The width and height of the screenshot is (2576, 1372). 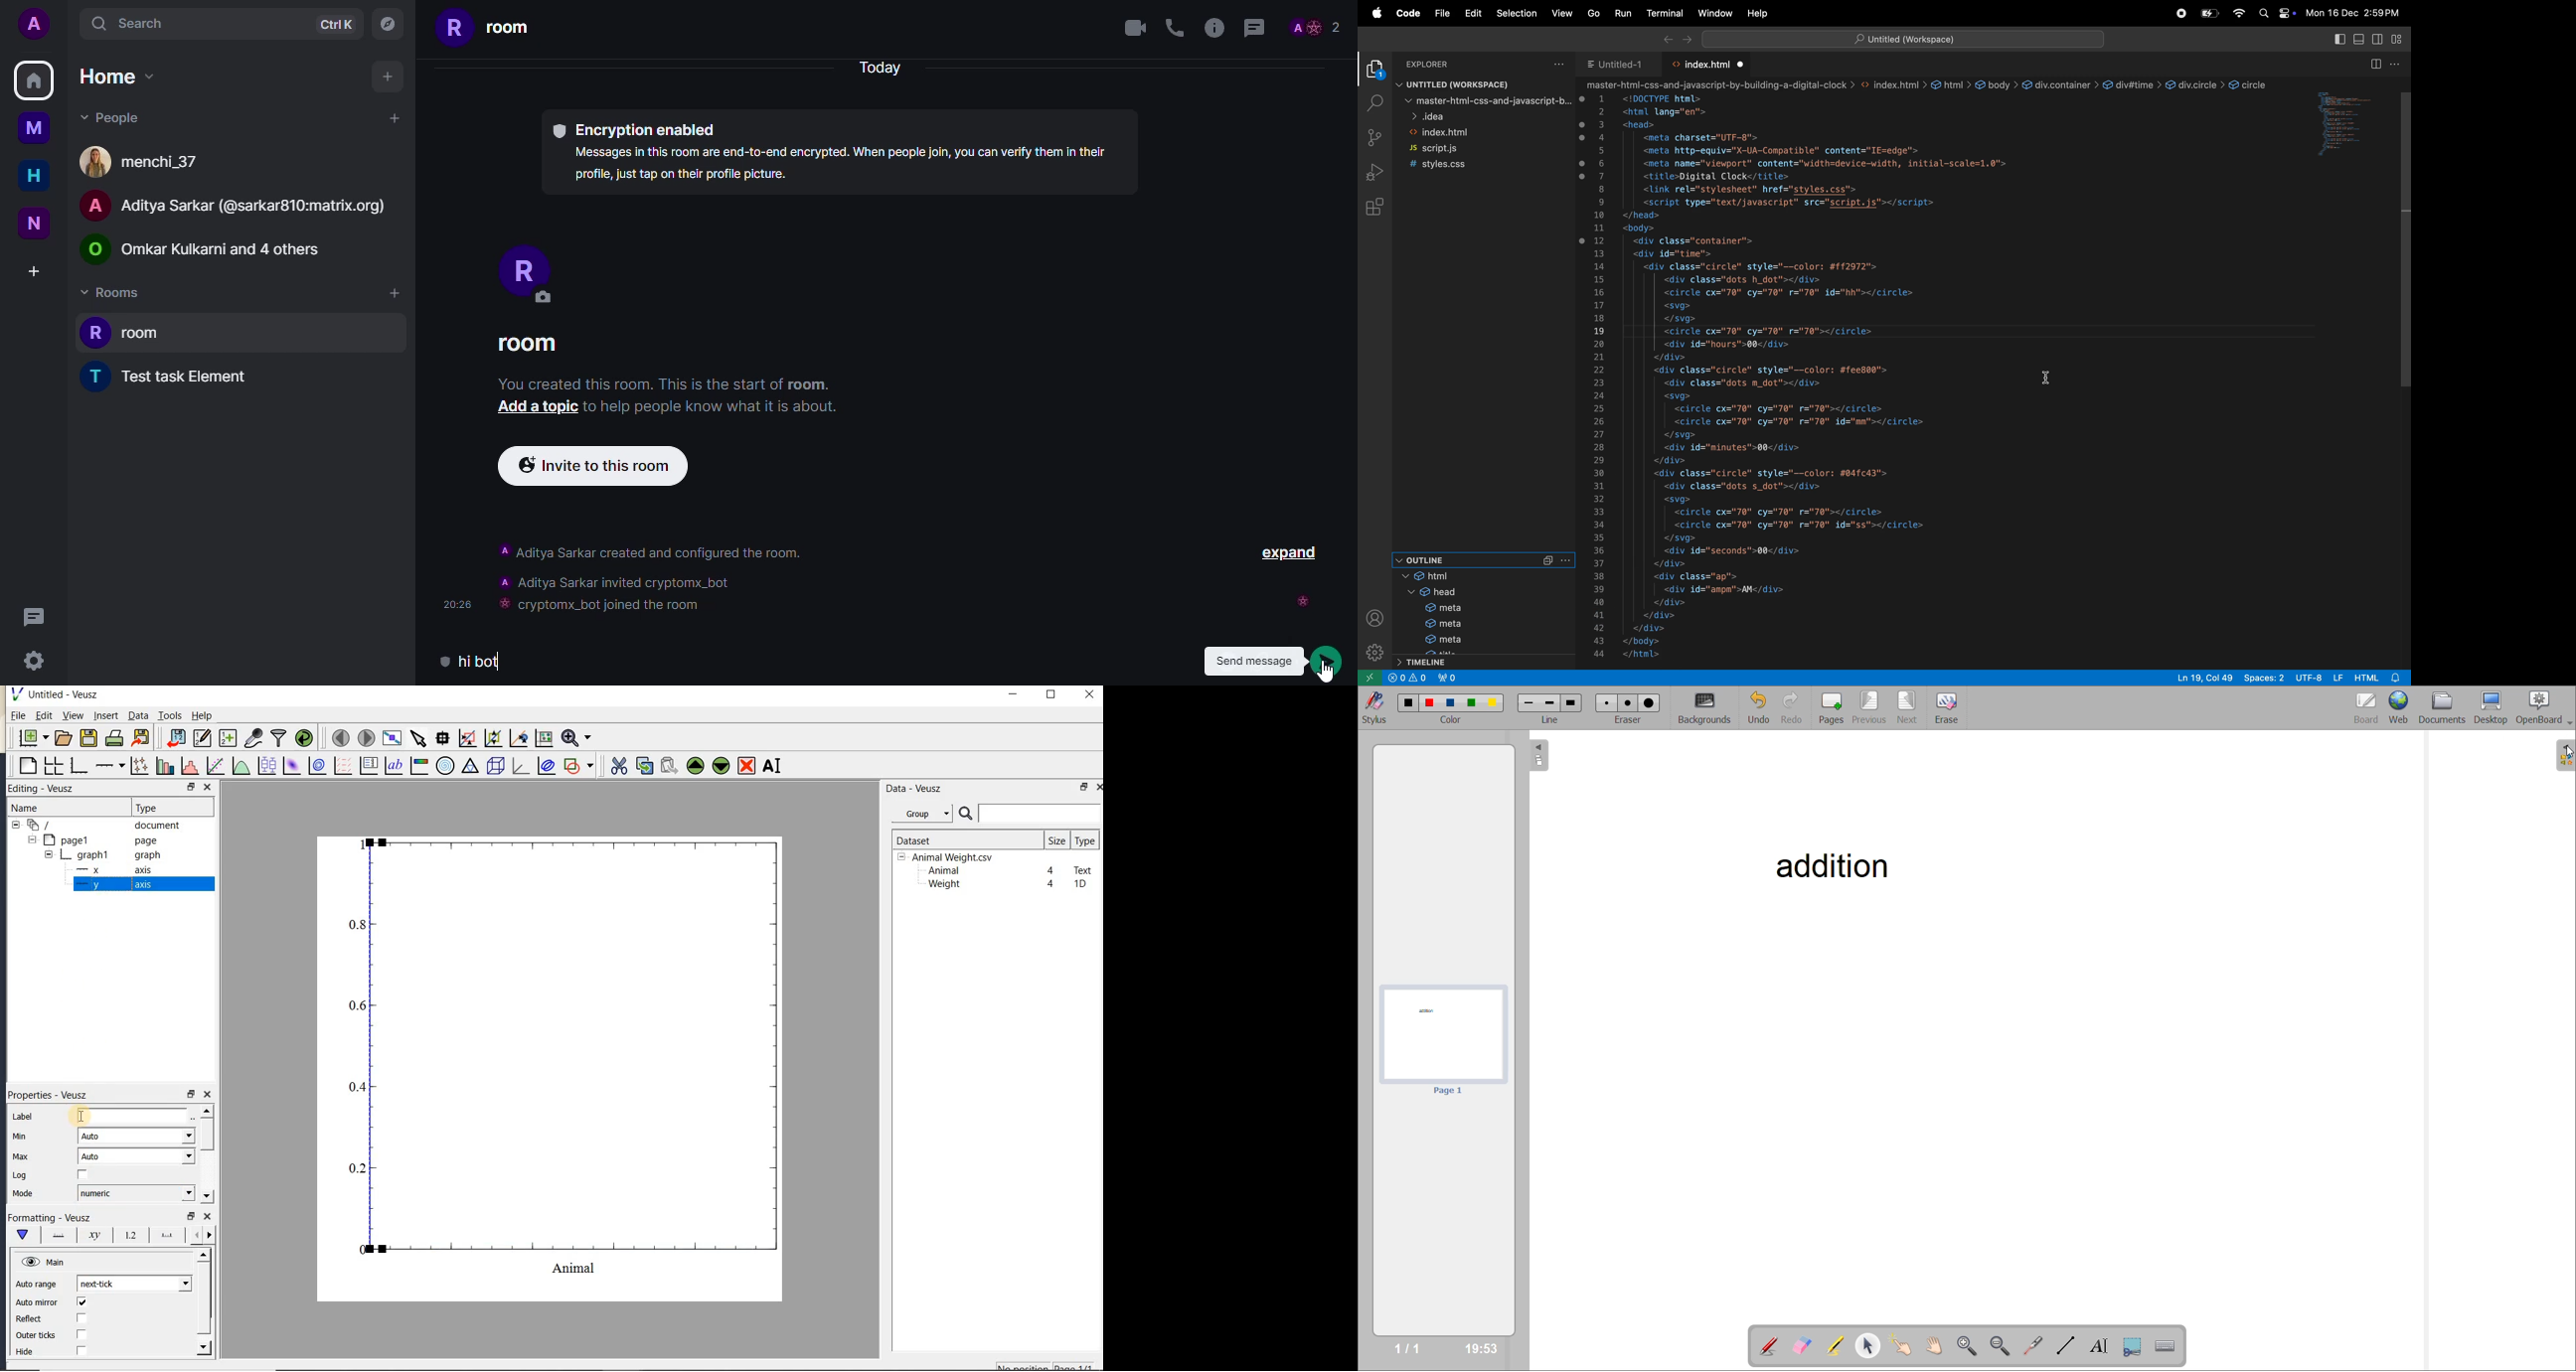 I want to click on Animal, so click(x=943, y=871).